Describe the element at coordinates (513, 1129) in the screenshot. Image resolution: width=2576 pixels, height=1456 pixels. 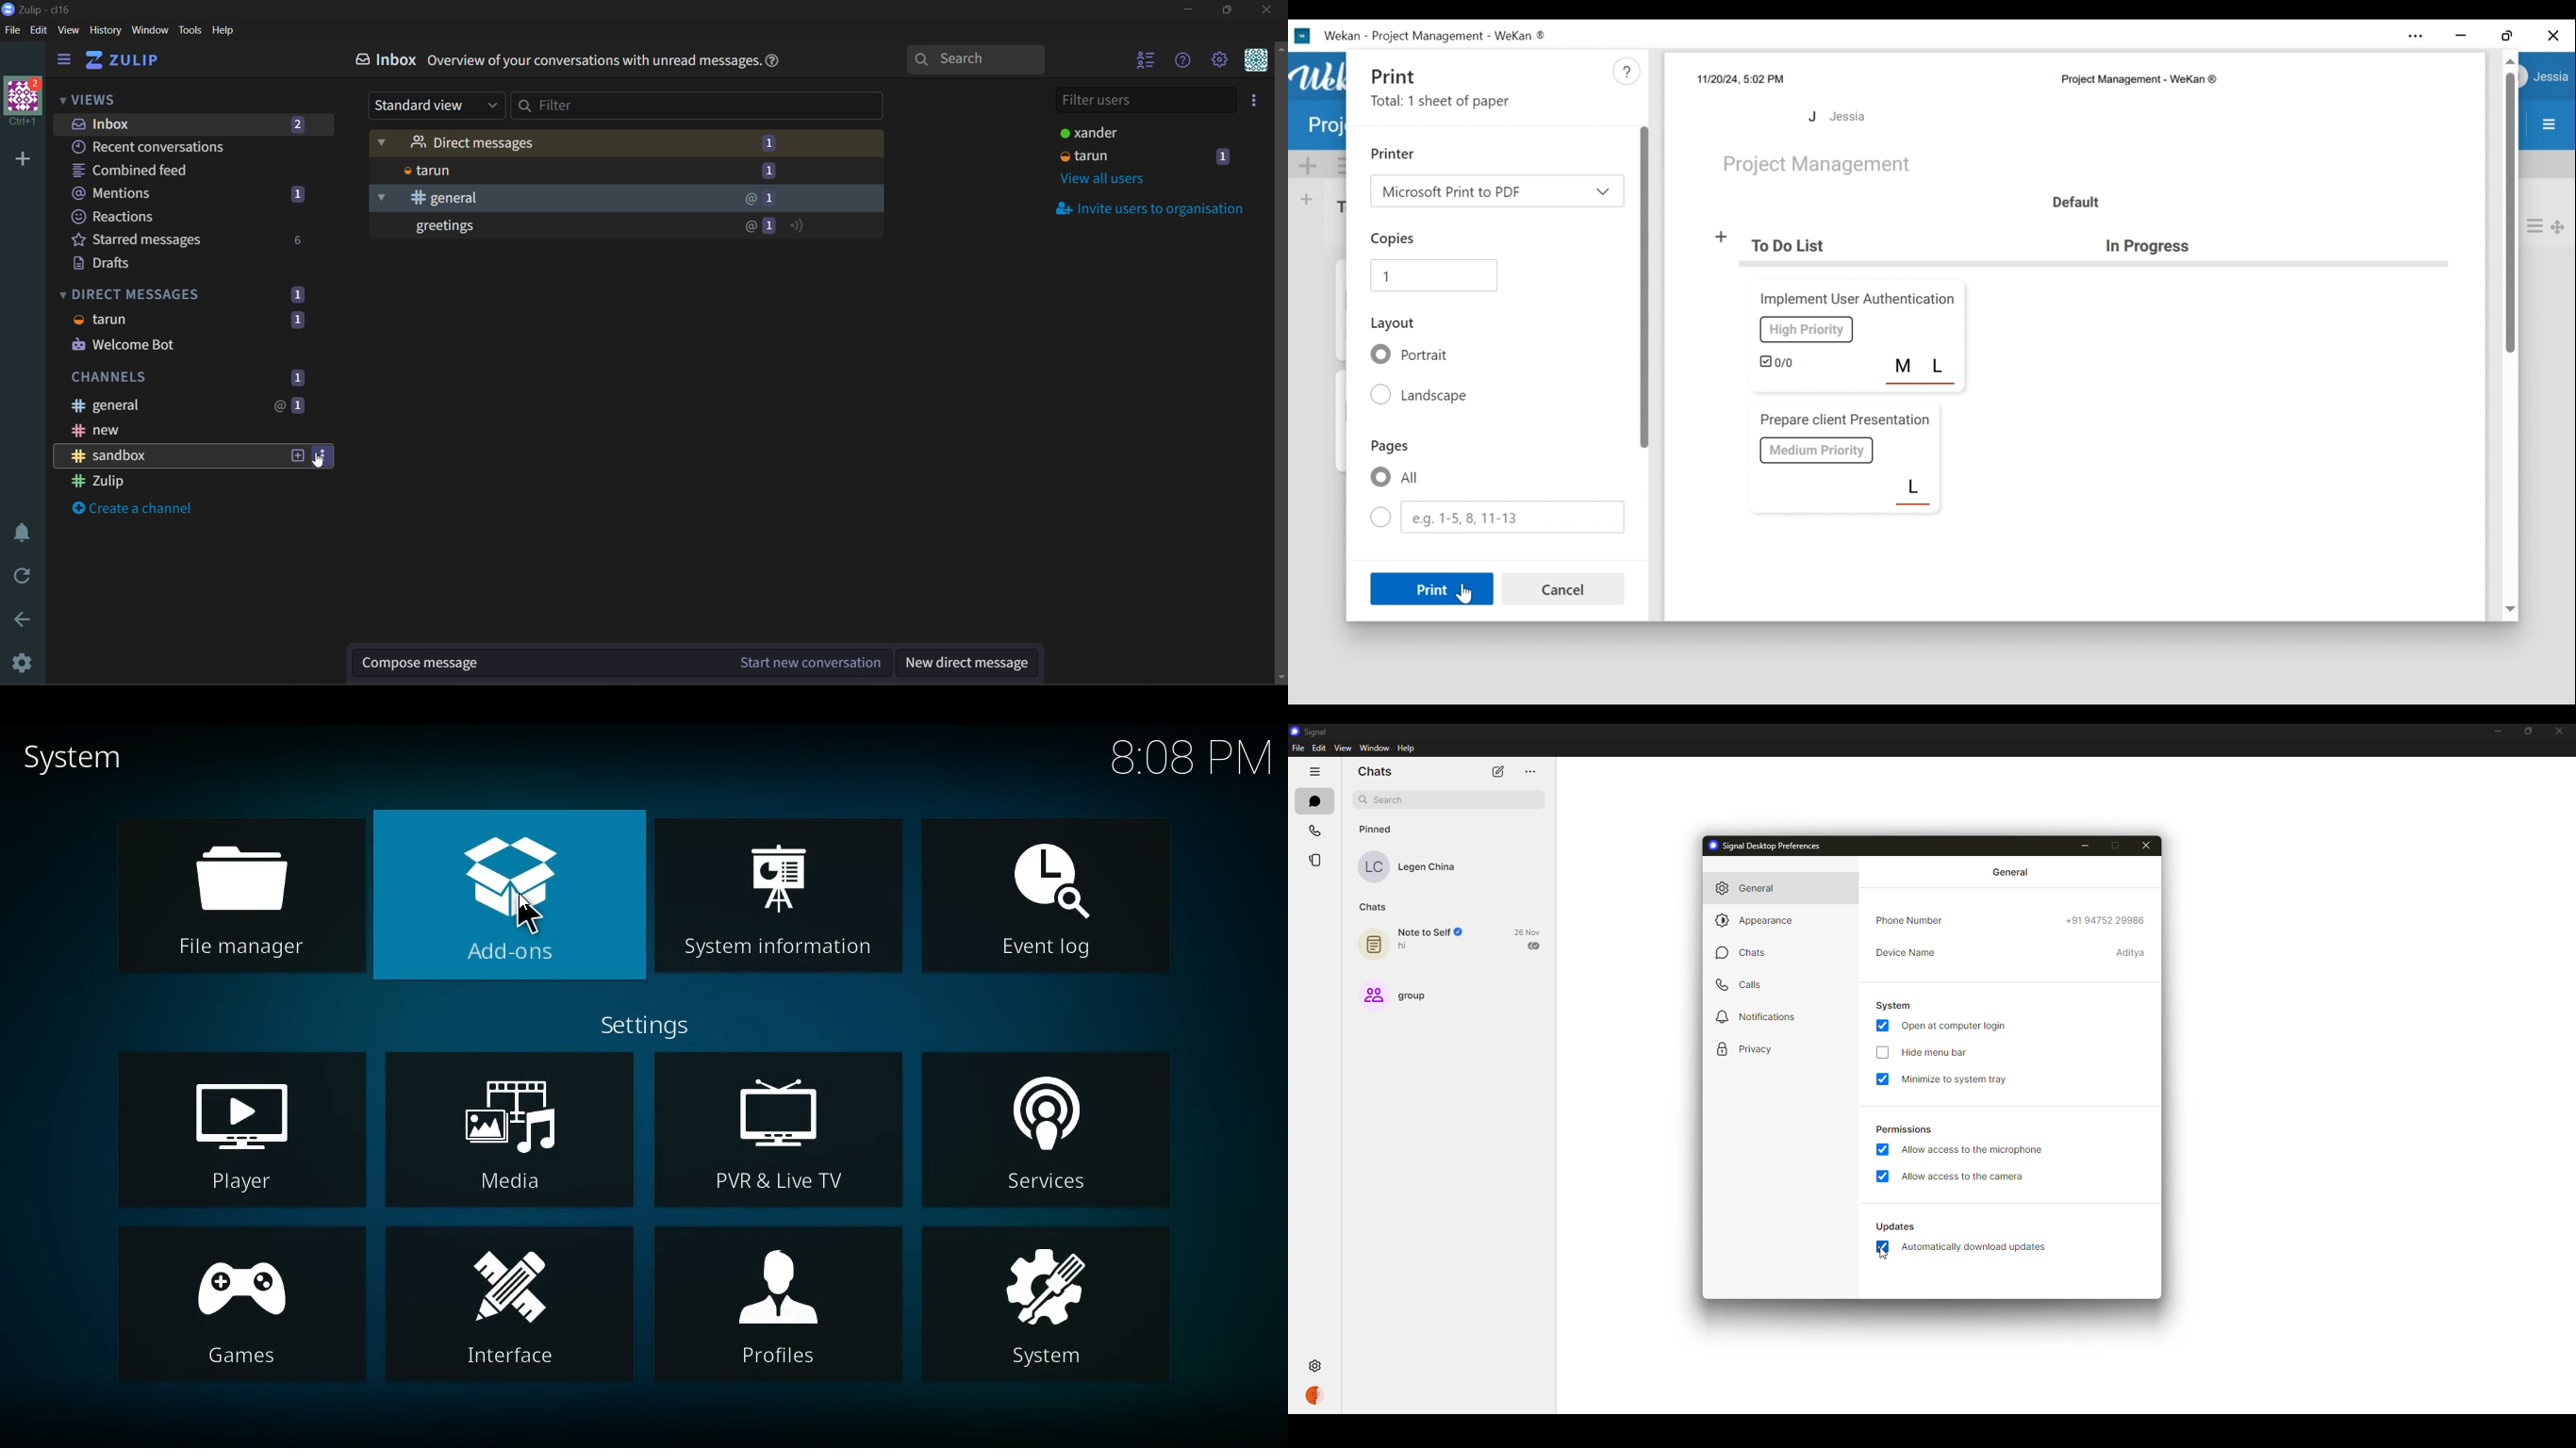
I see `media` at that location.